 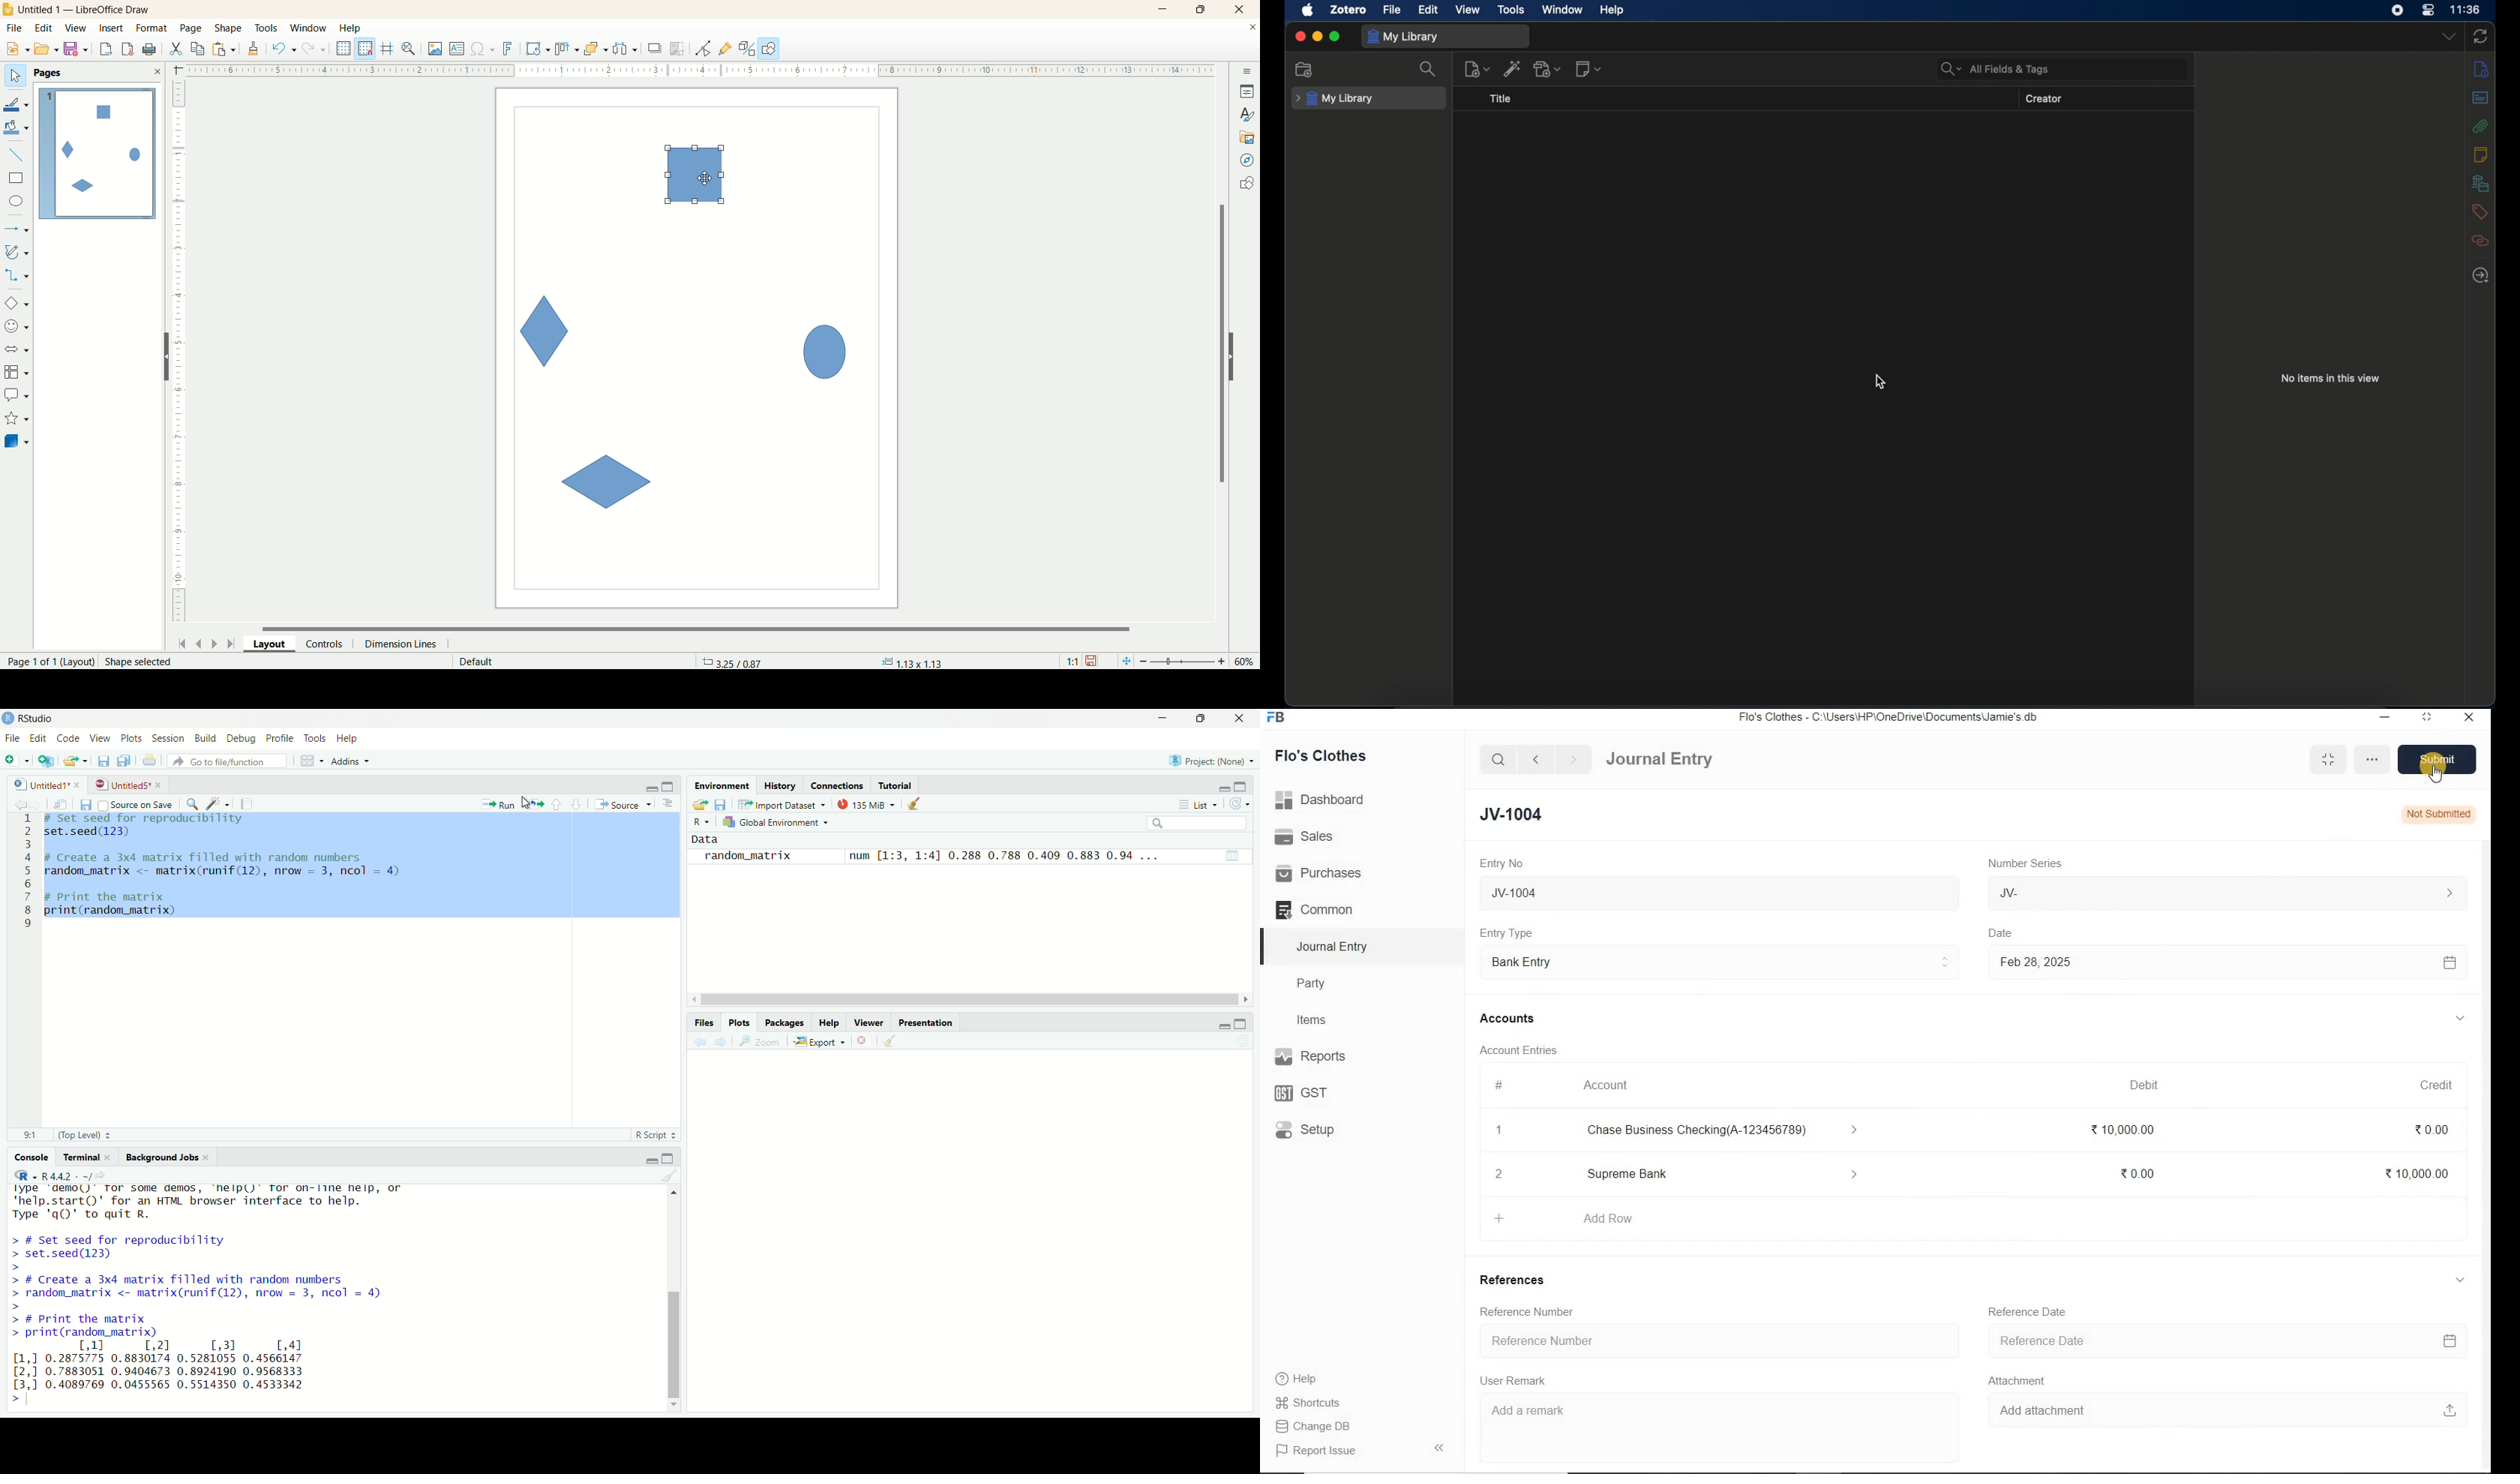 What do you see at coordinates (669, 1159) in the screenshot?
I see `maximise` at bounding box center [669, 1159].